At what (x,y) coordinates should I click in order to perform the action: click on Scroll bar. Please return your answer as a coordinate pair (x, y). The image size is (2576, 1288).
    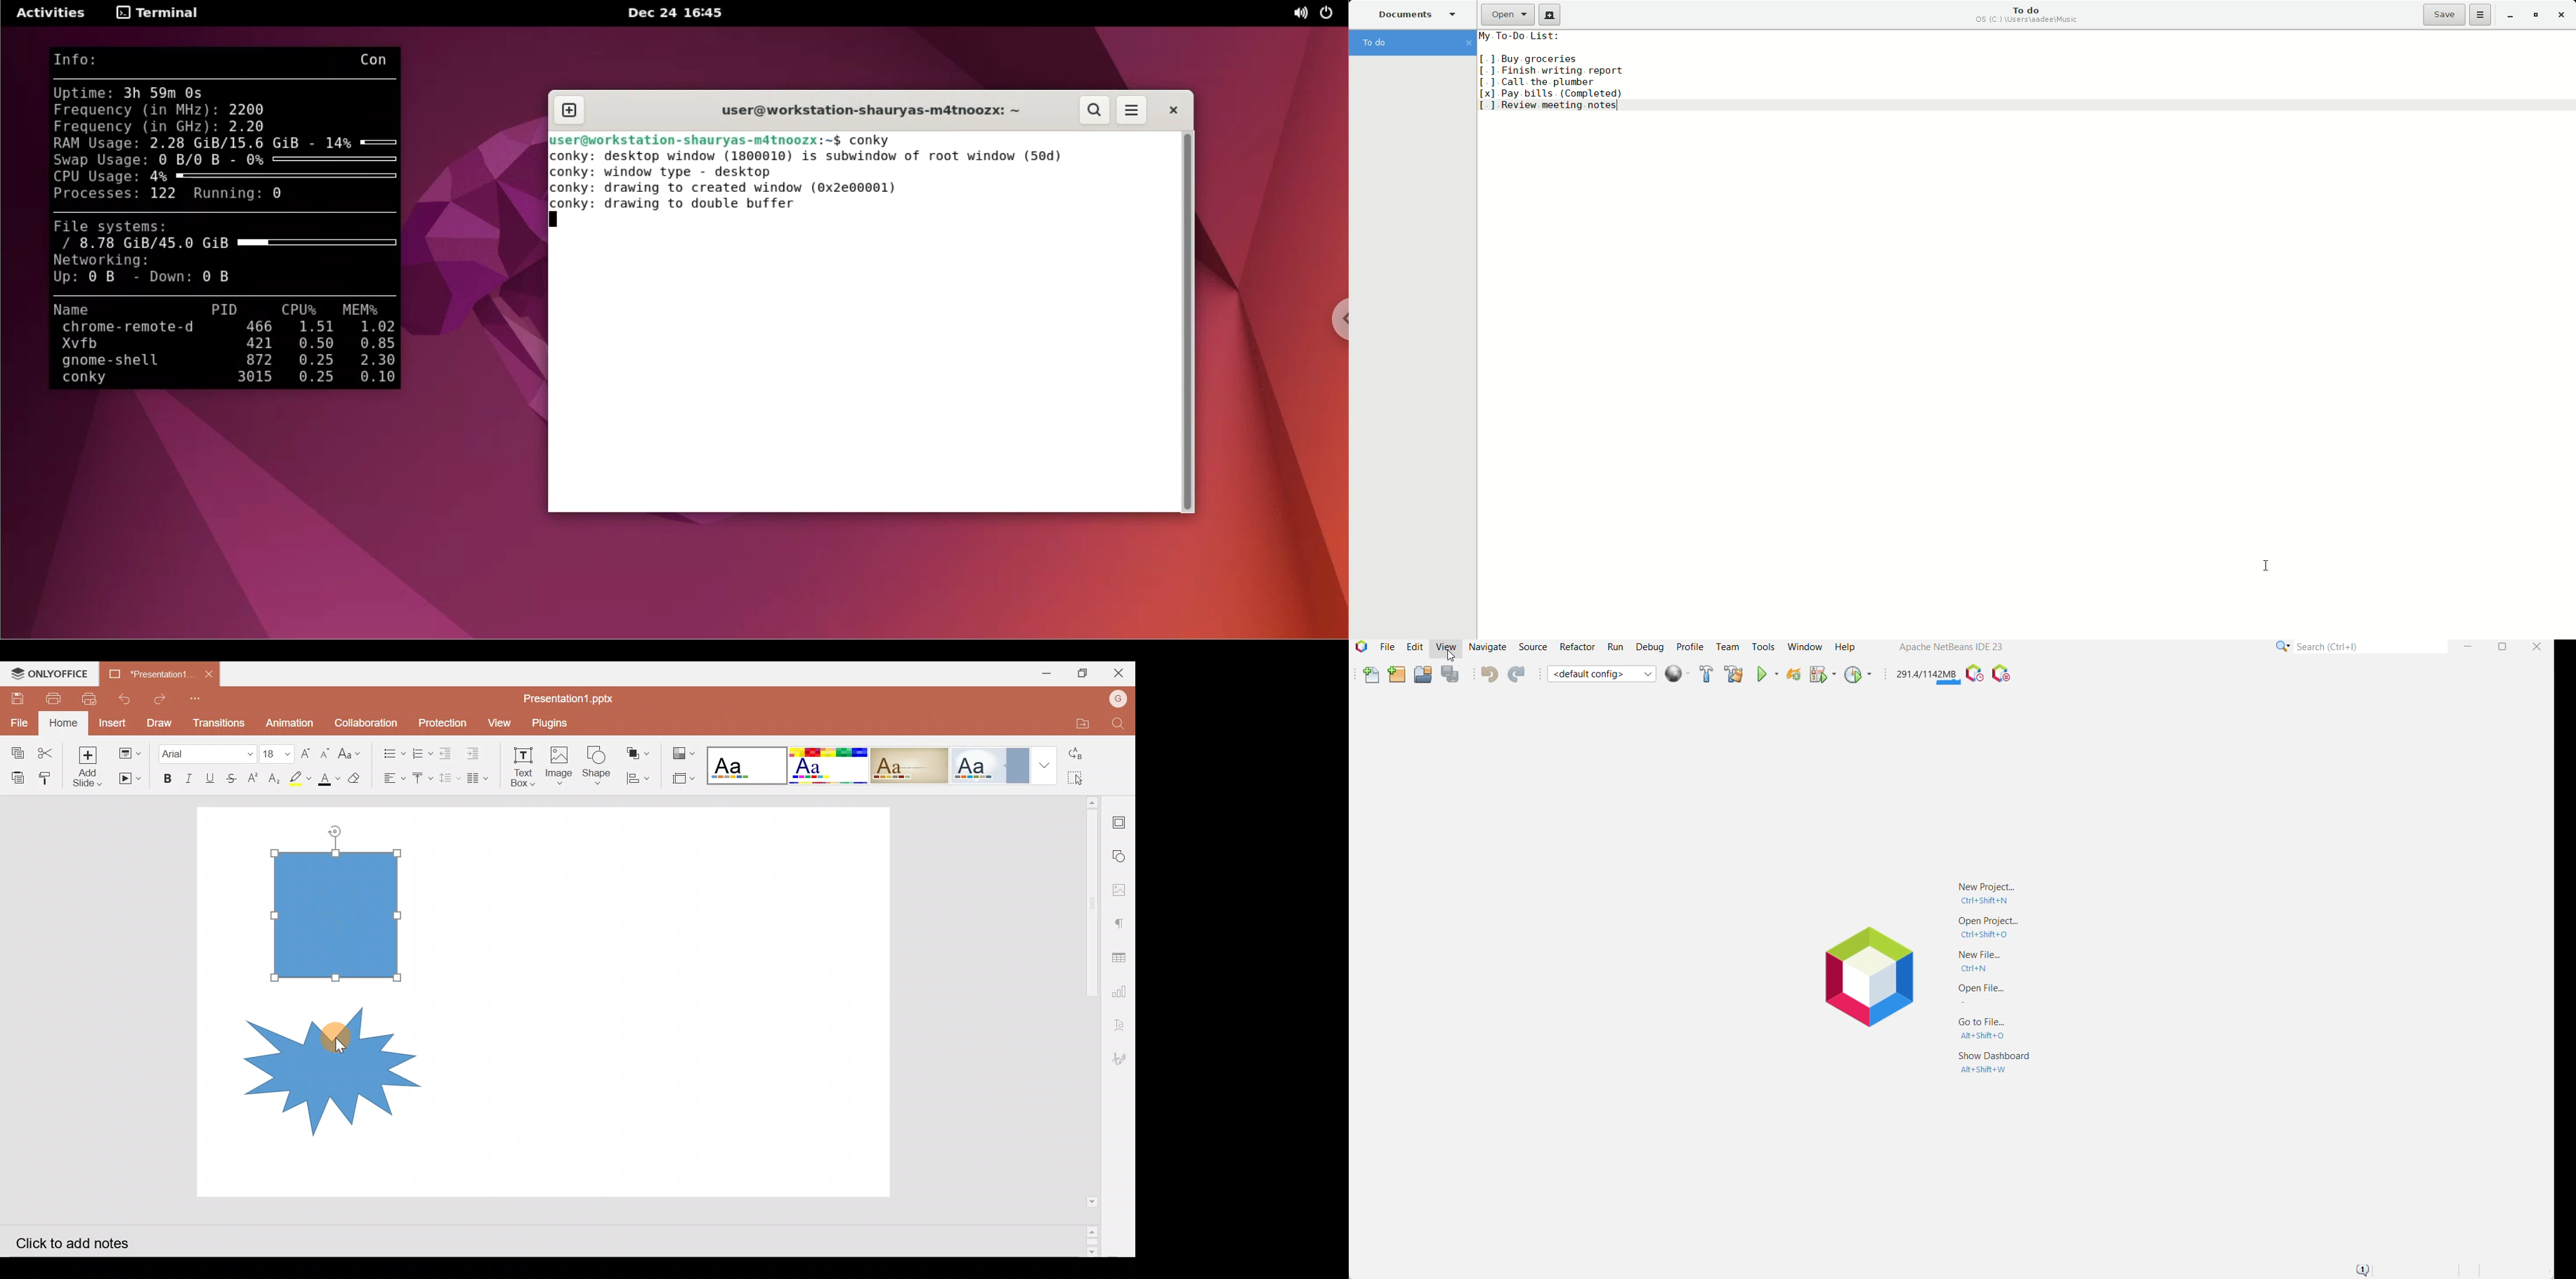
    Looking at the image, I should click on (1084, 1026).